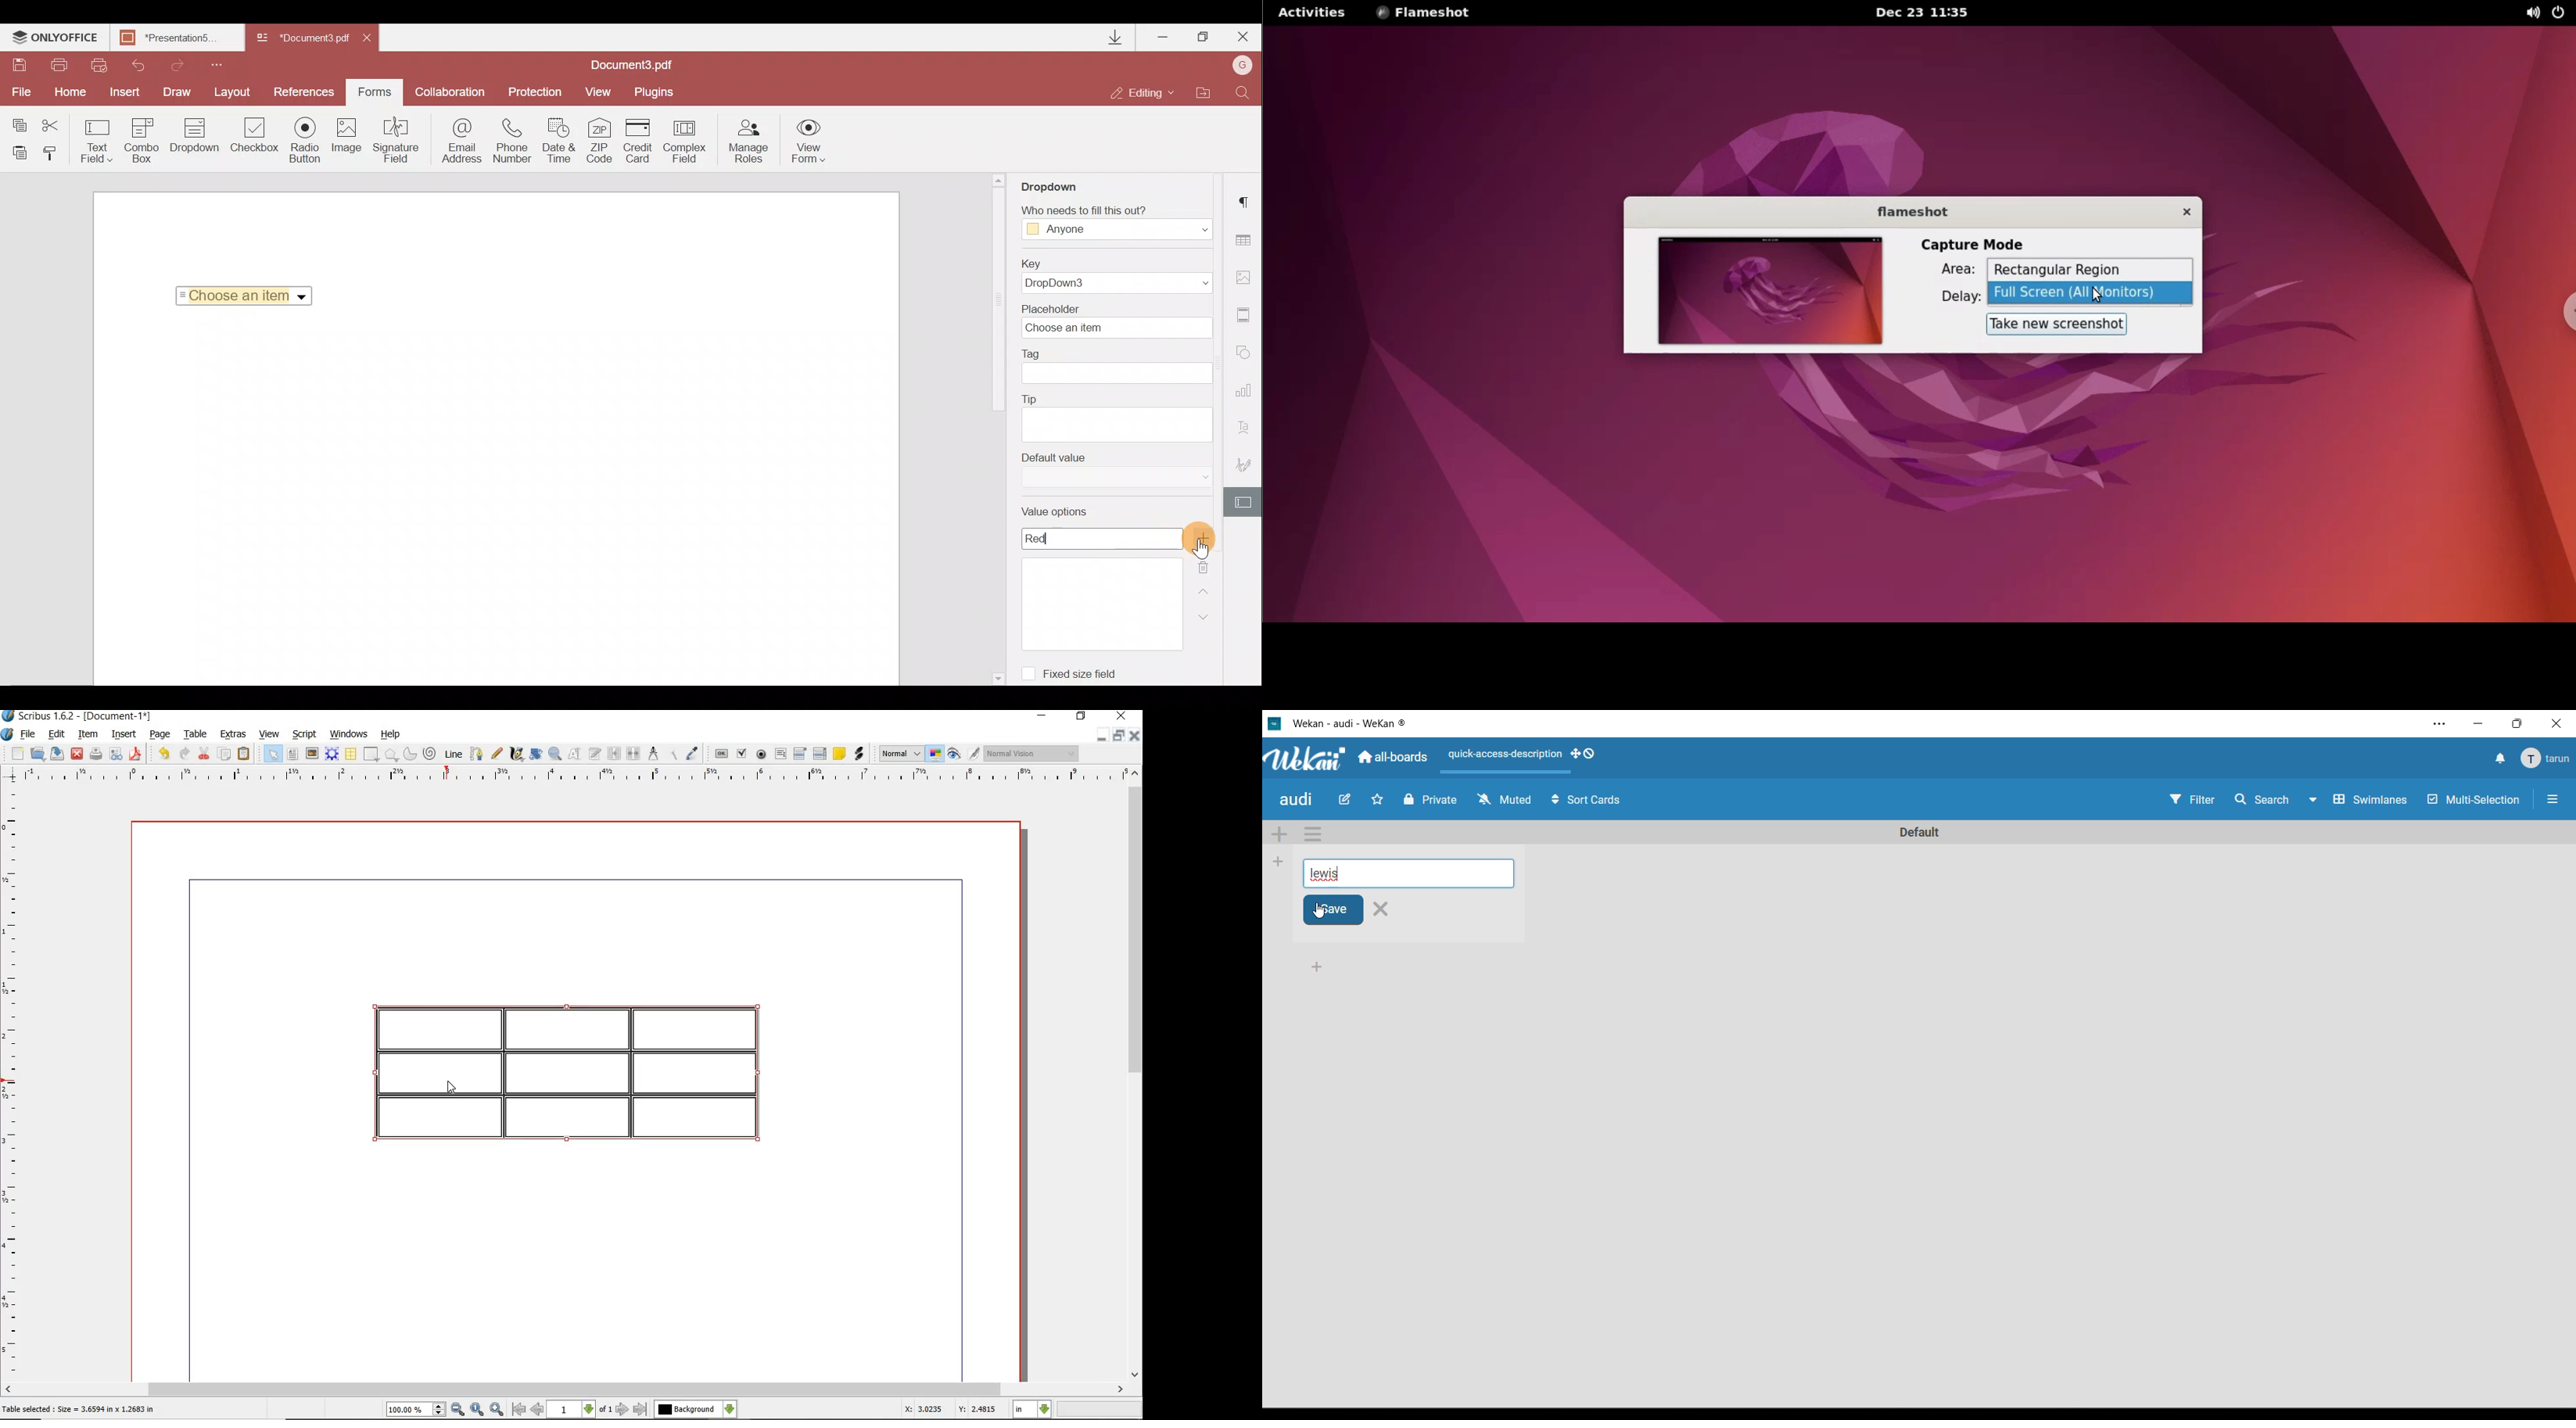 Image resolution: width=2576 pixels, height=1428 pixels. I want to click on Paragraph settings, so click(1248, 201).